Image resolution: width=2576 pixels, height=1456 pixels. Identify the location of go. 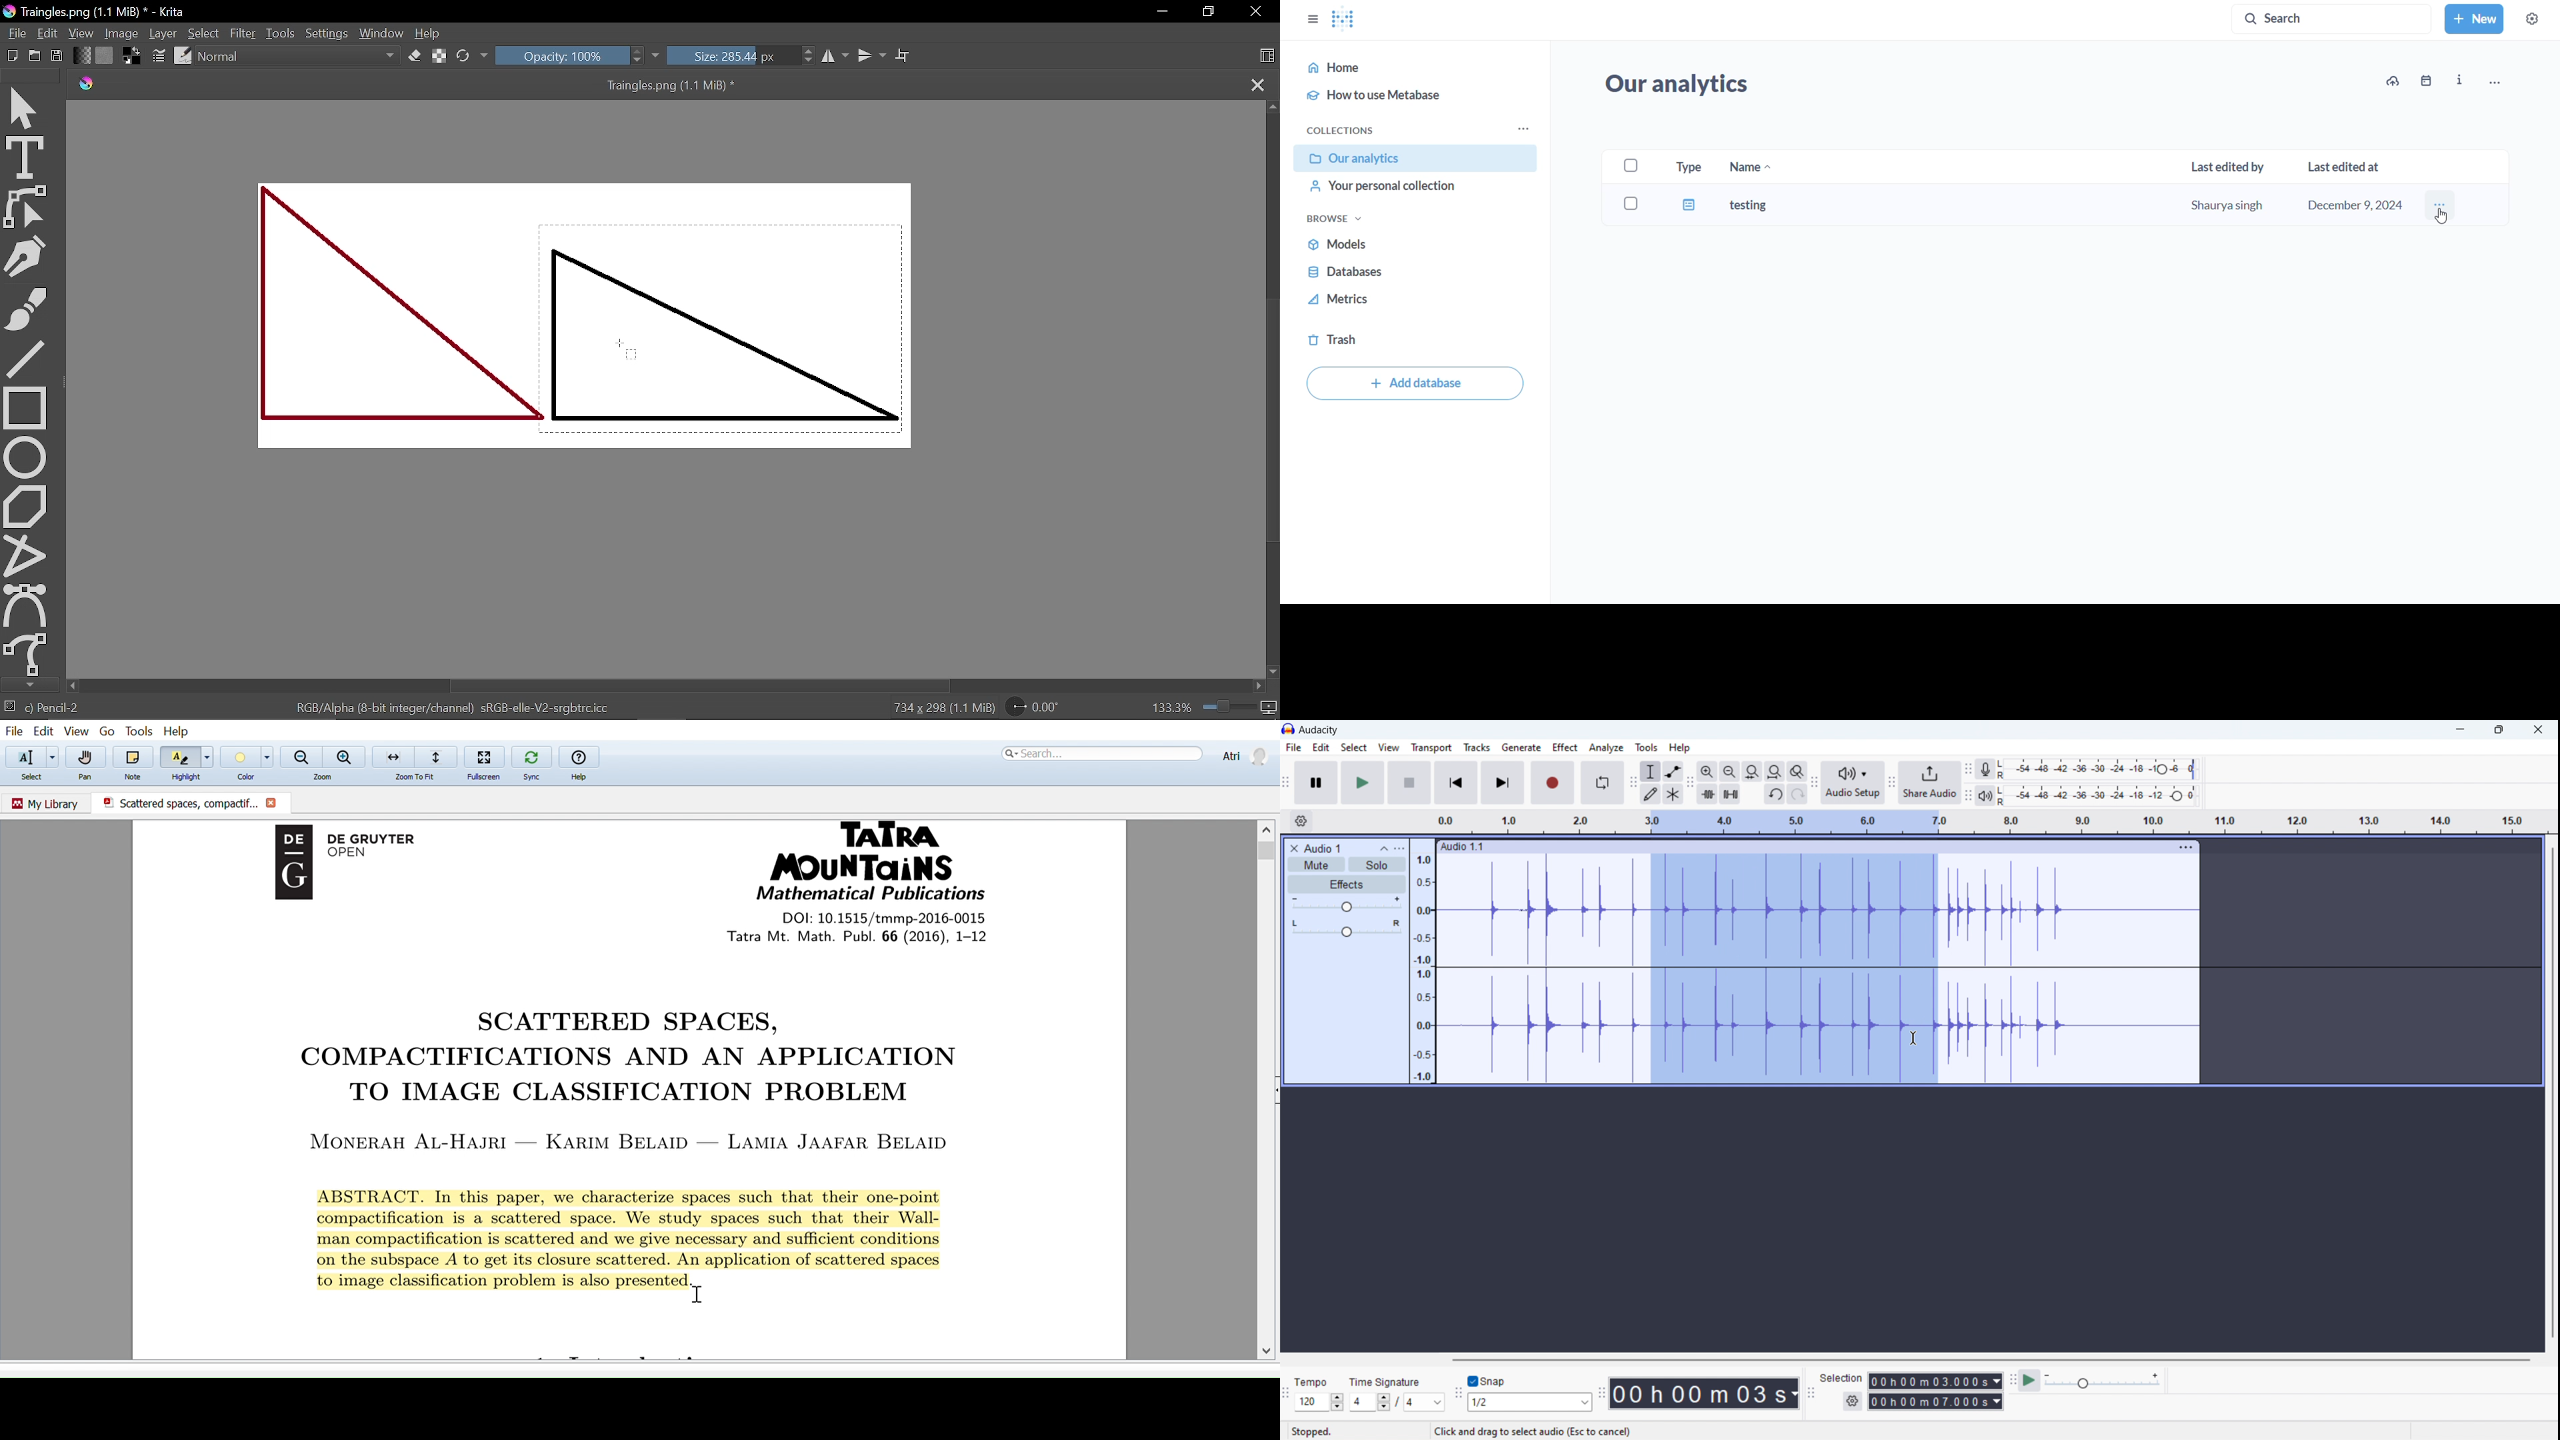
(107, 732).